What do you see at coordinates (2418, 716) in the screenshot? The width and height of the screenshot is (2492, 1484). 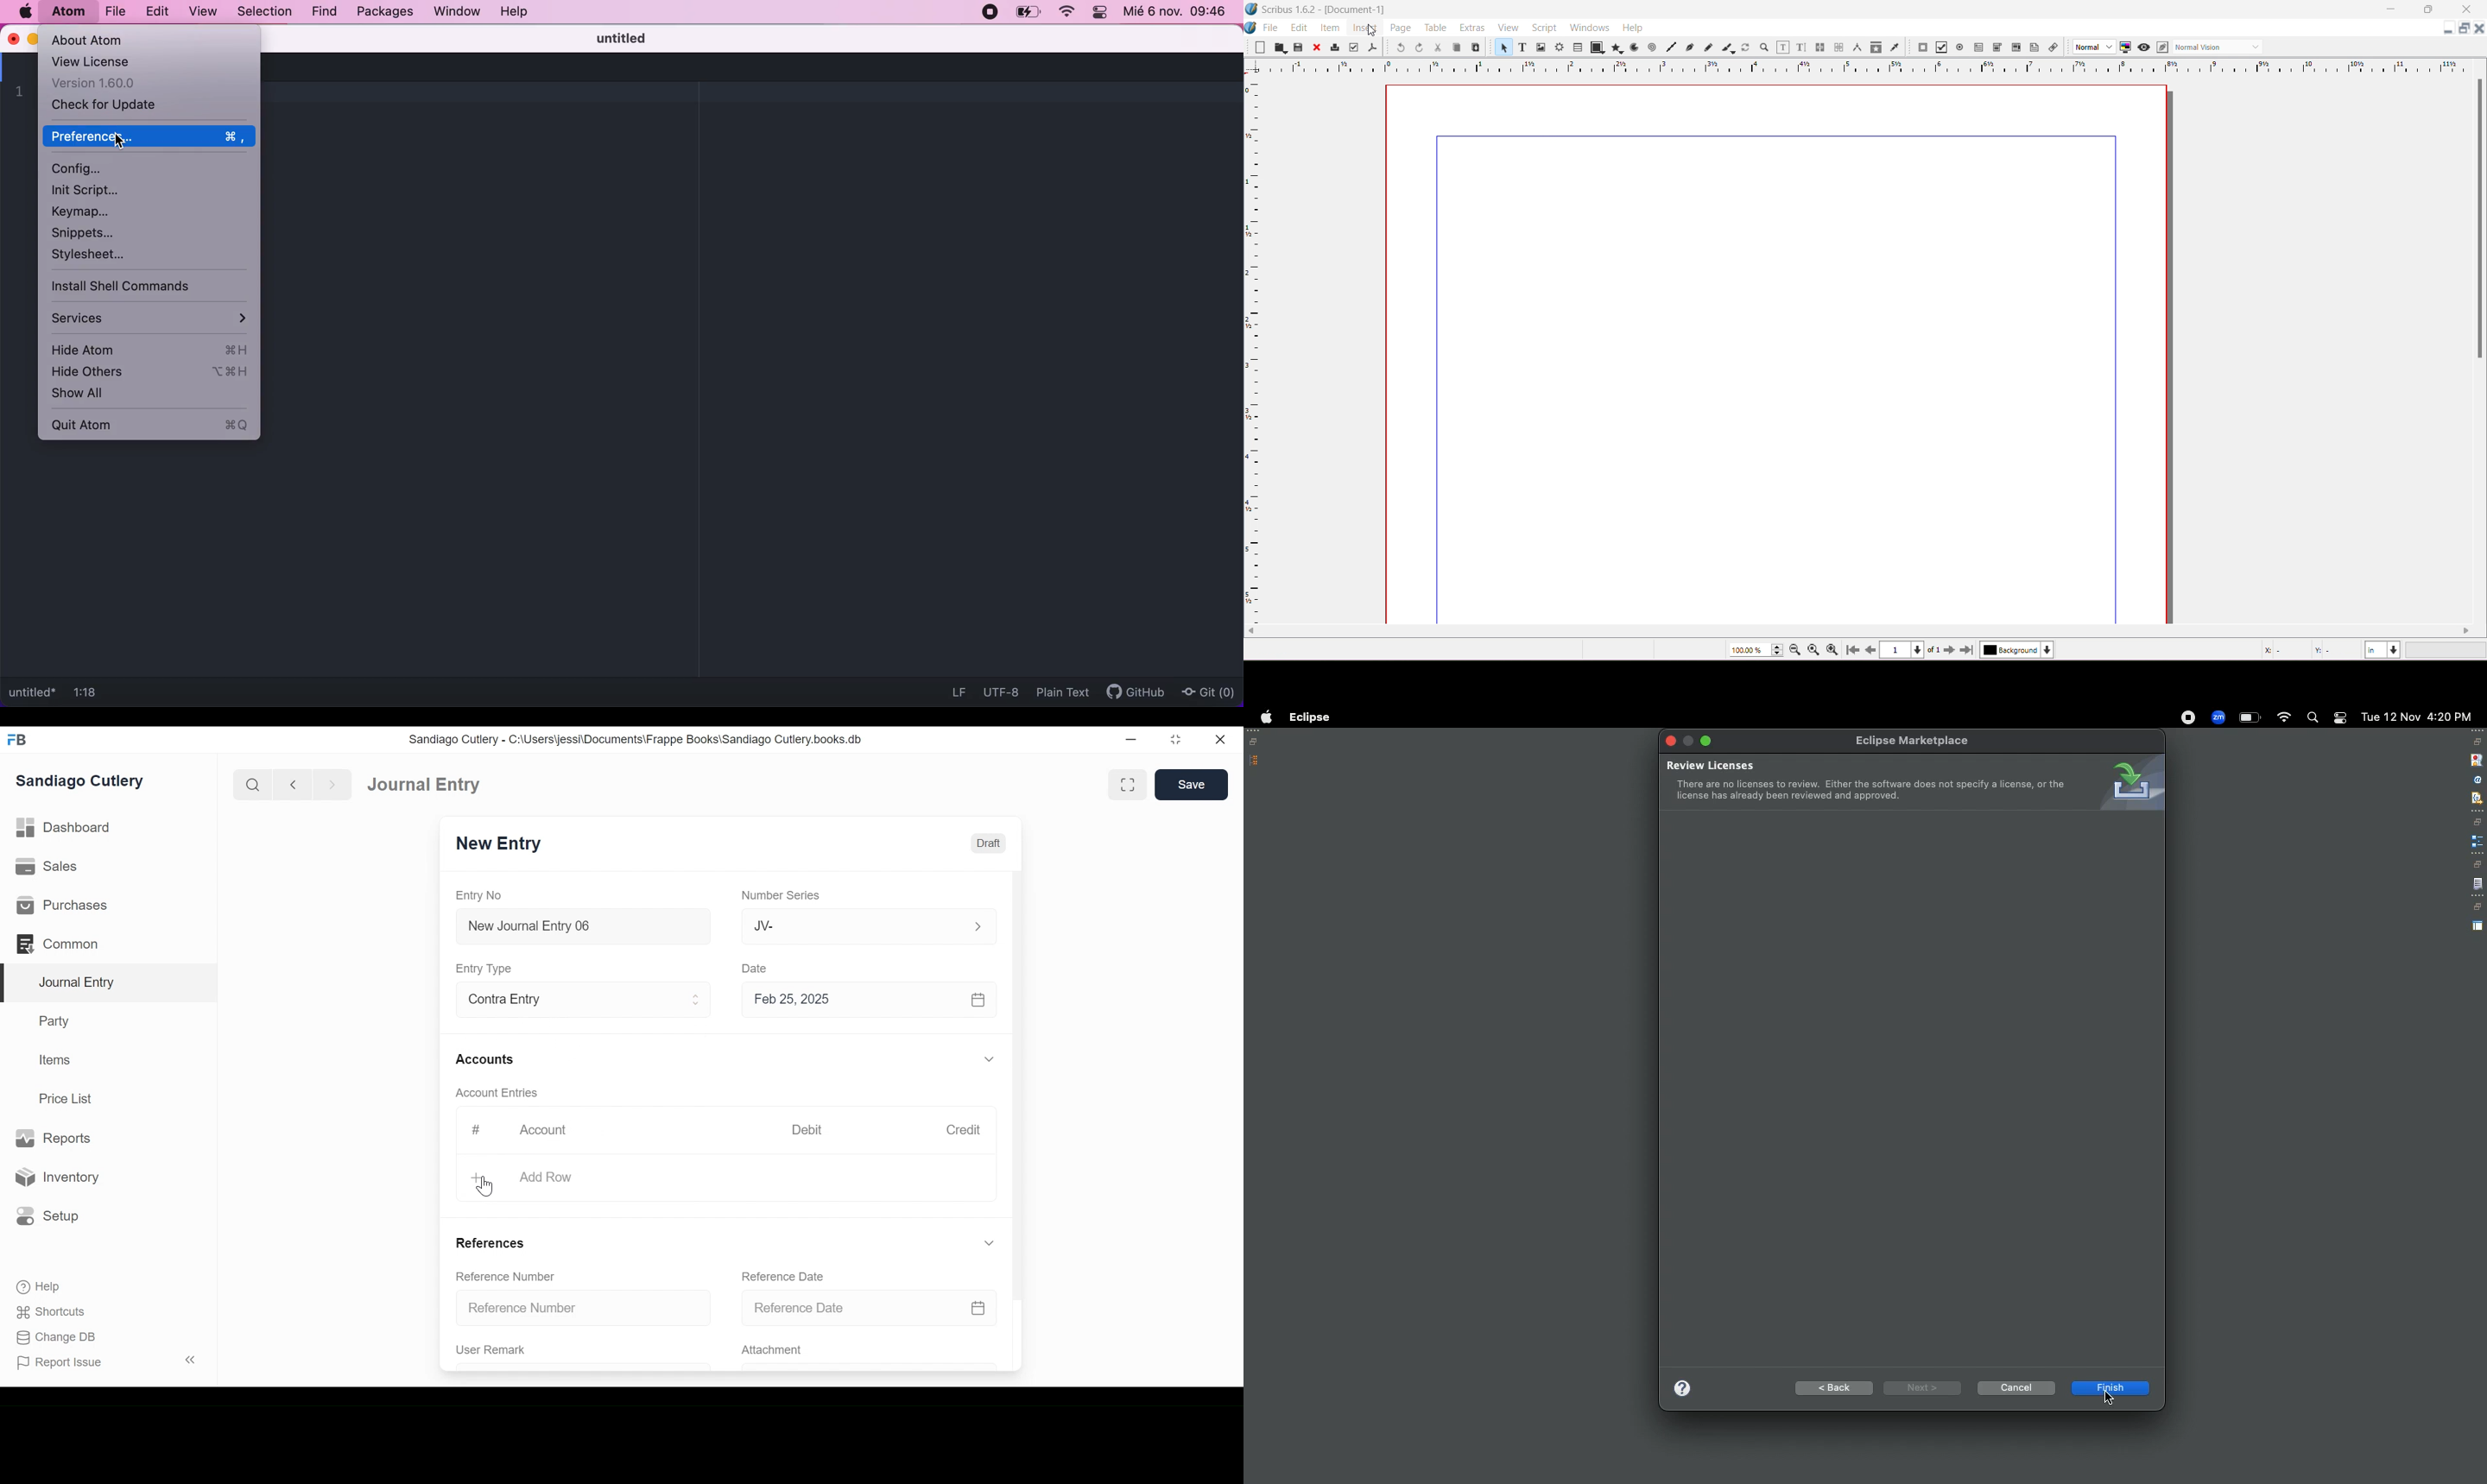 I see `Date/time` at bounding box center [2418, 716].